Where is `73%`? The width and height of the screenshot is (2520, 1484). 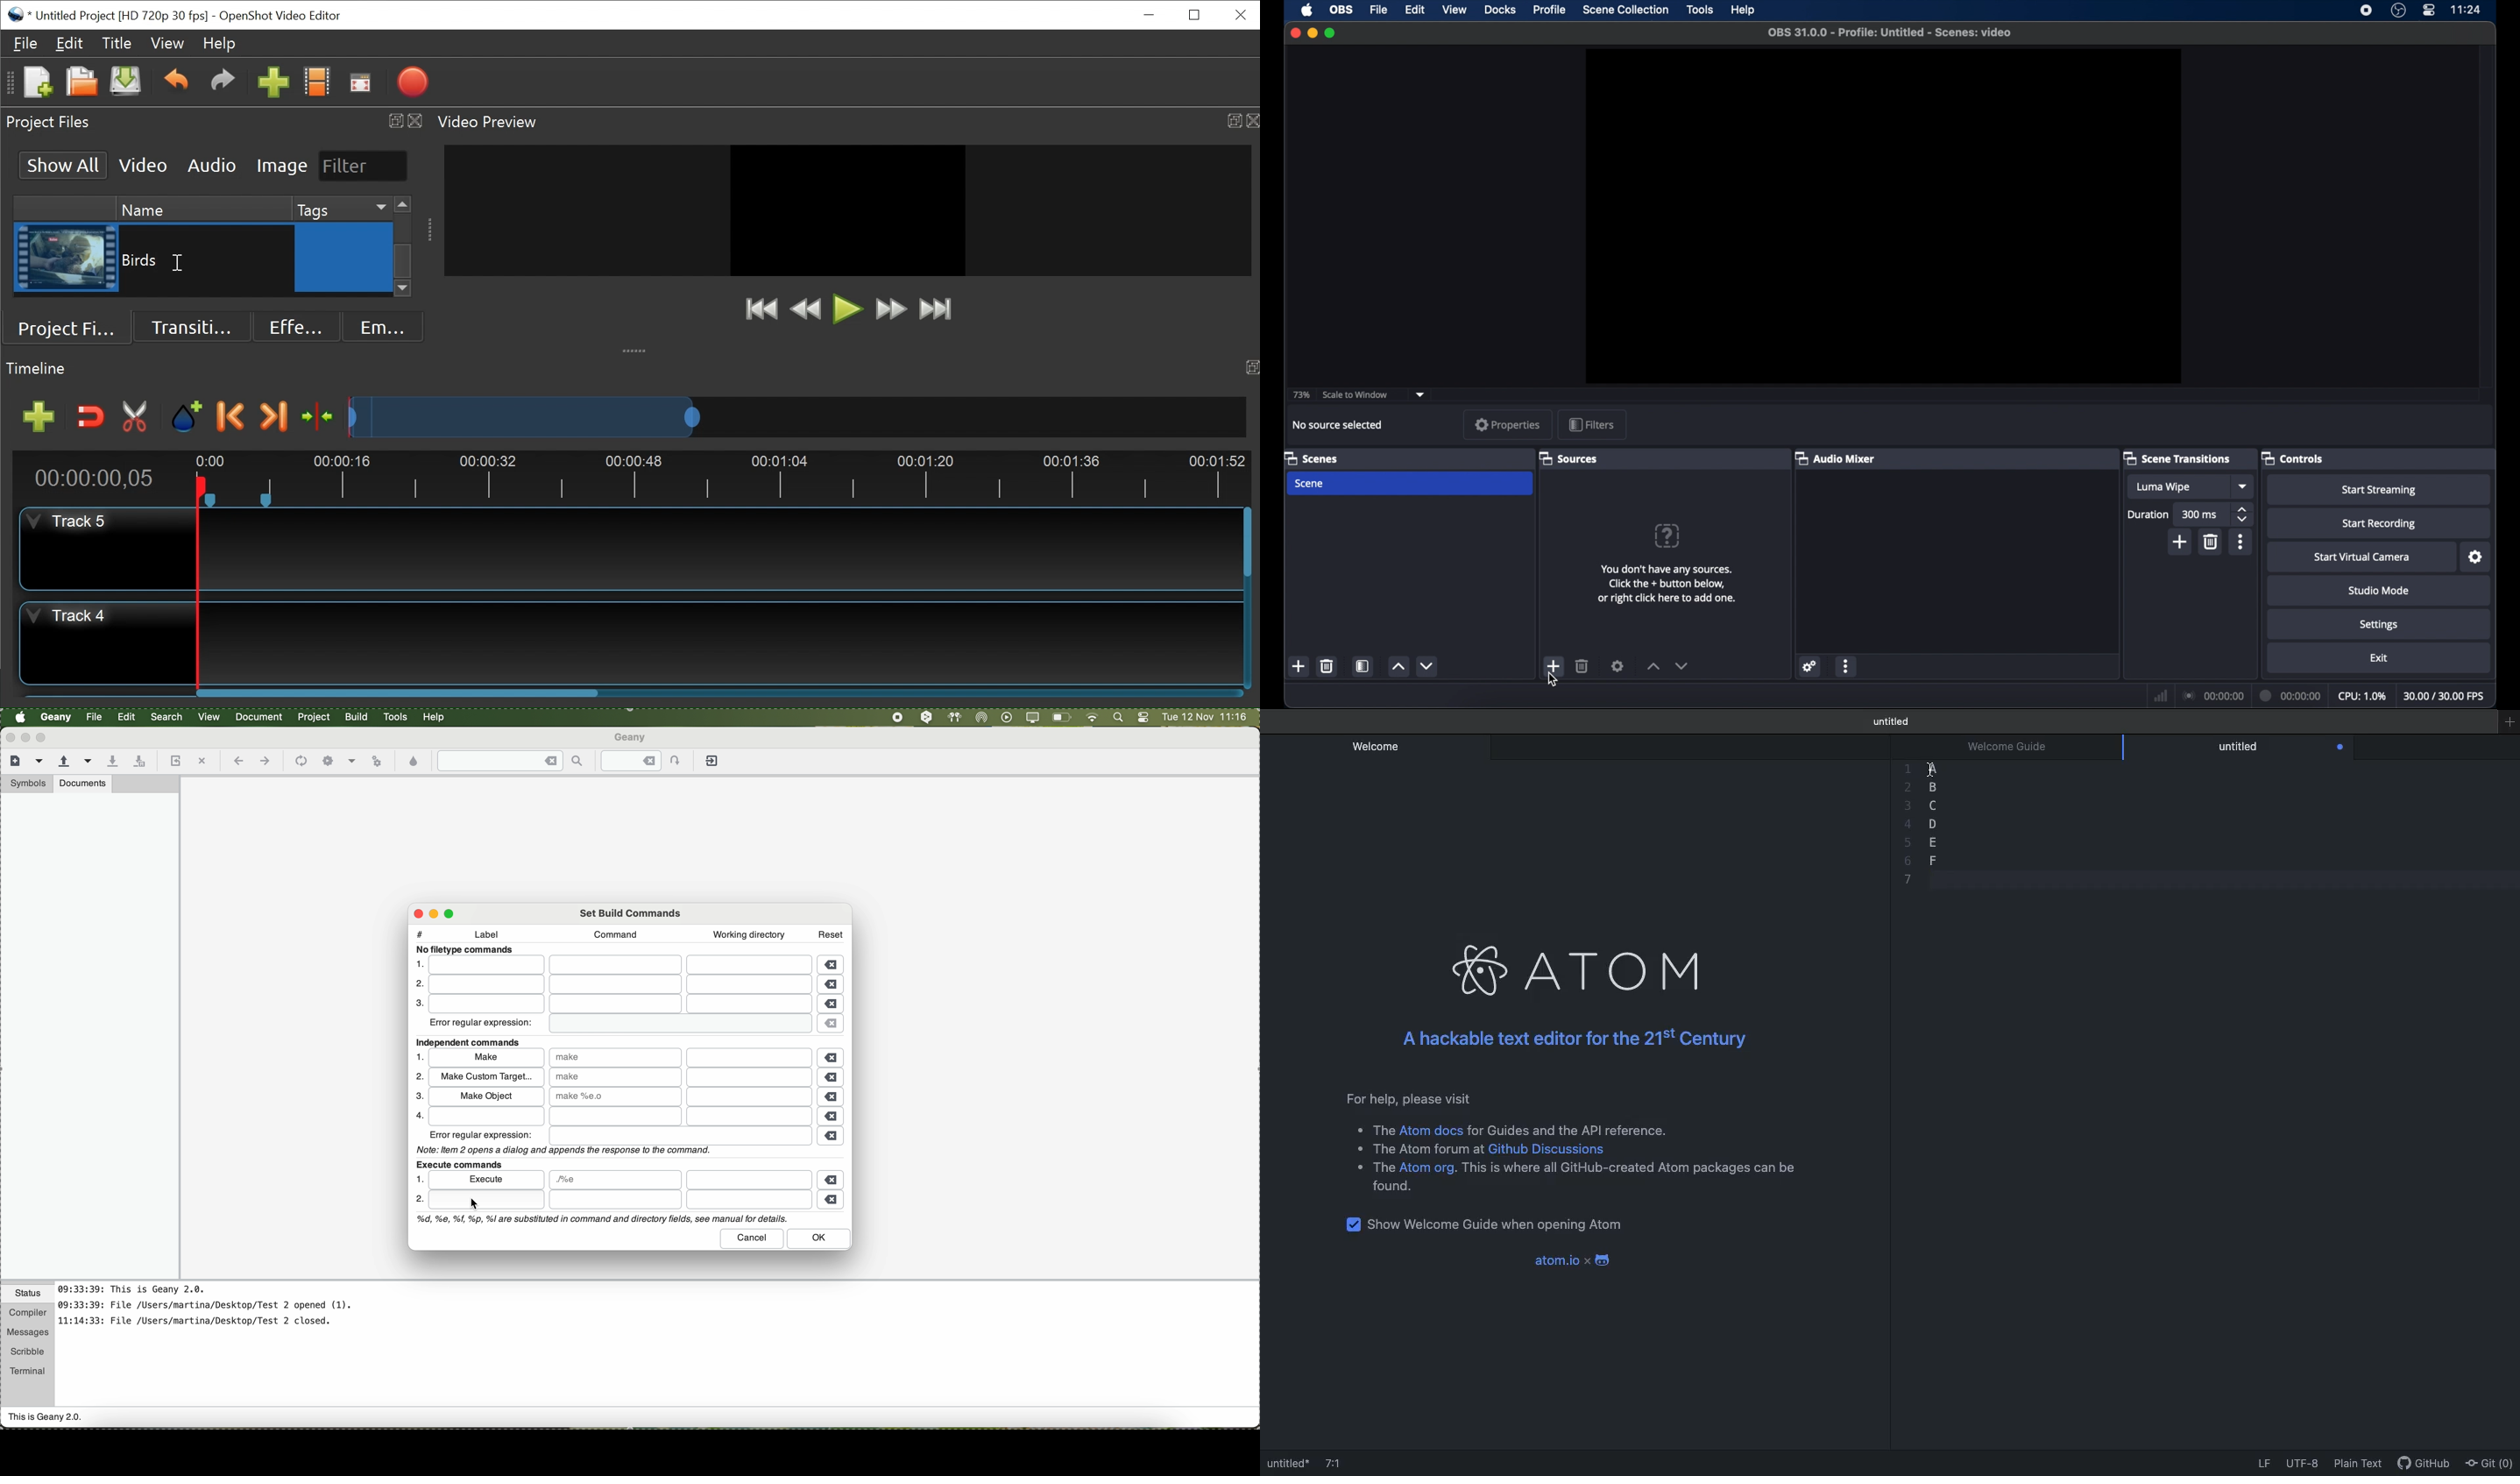
73% is located at coordinates (1301, 395).